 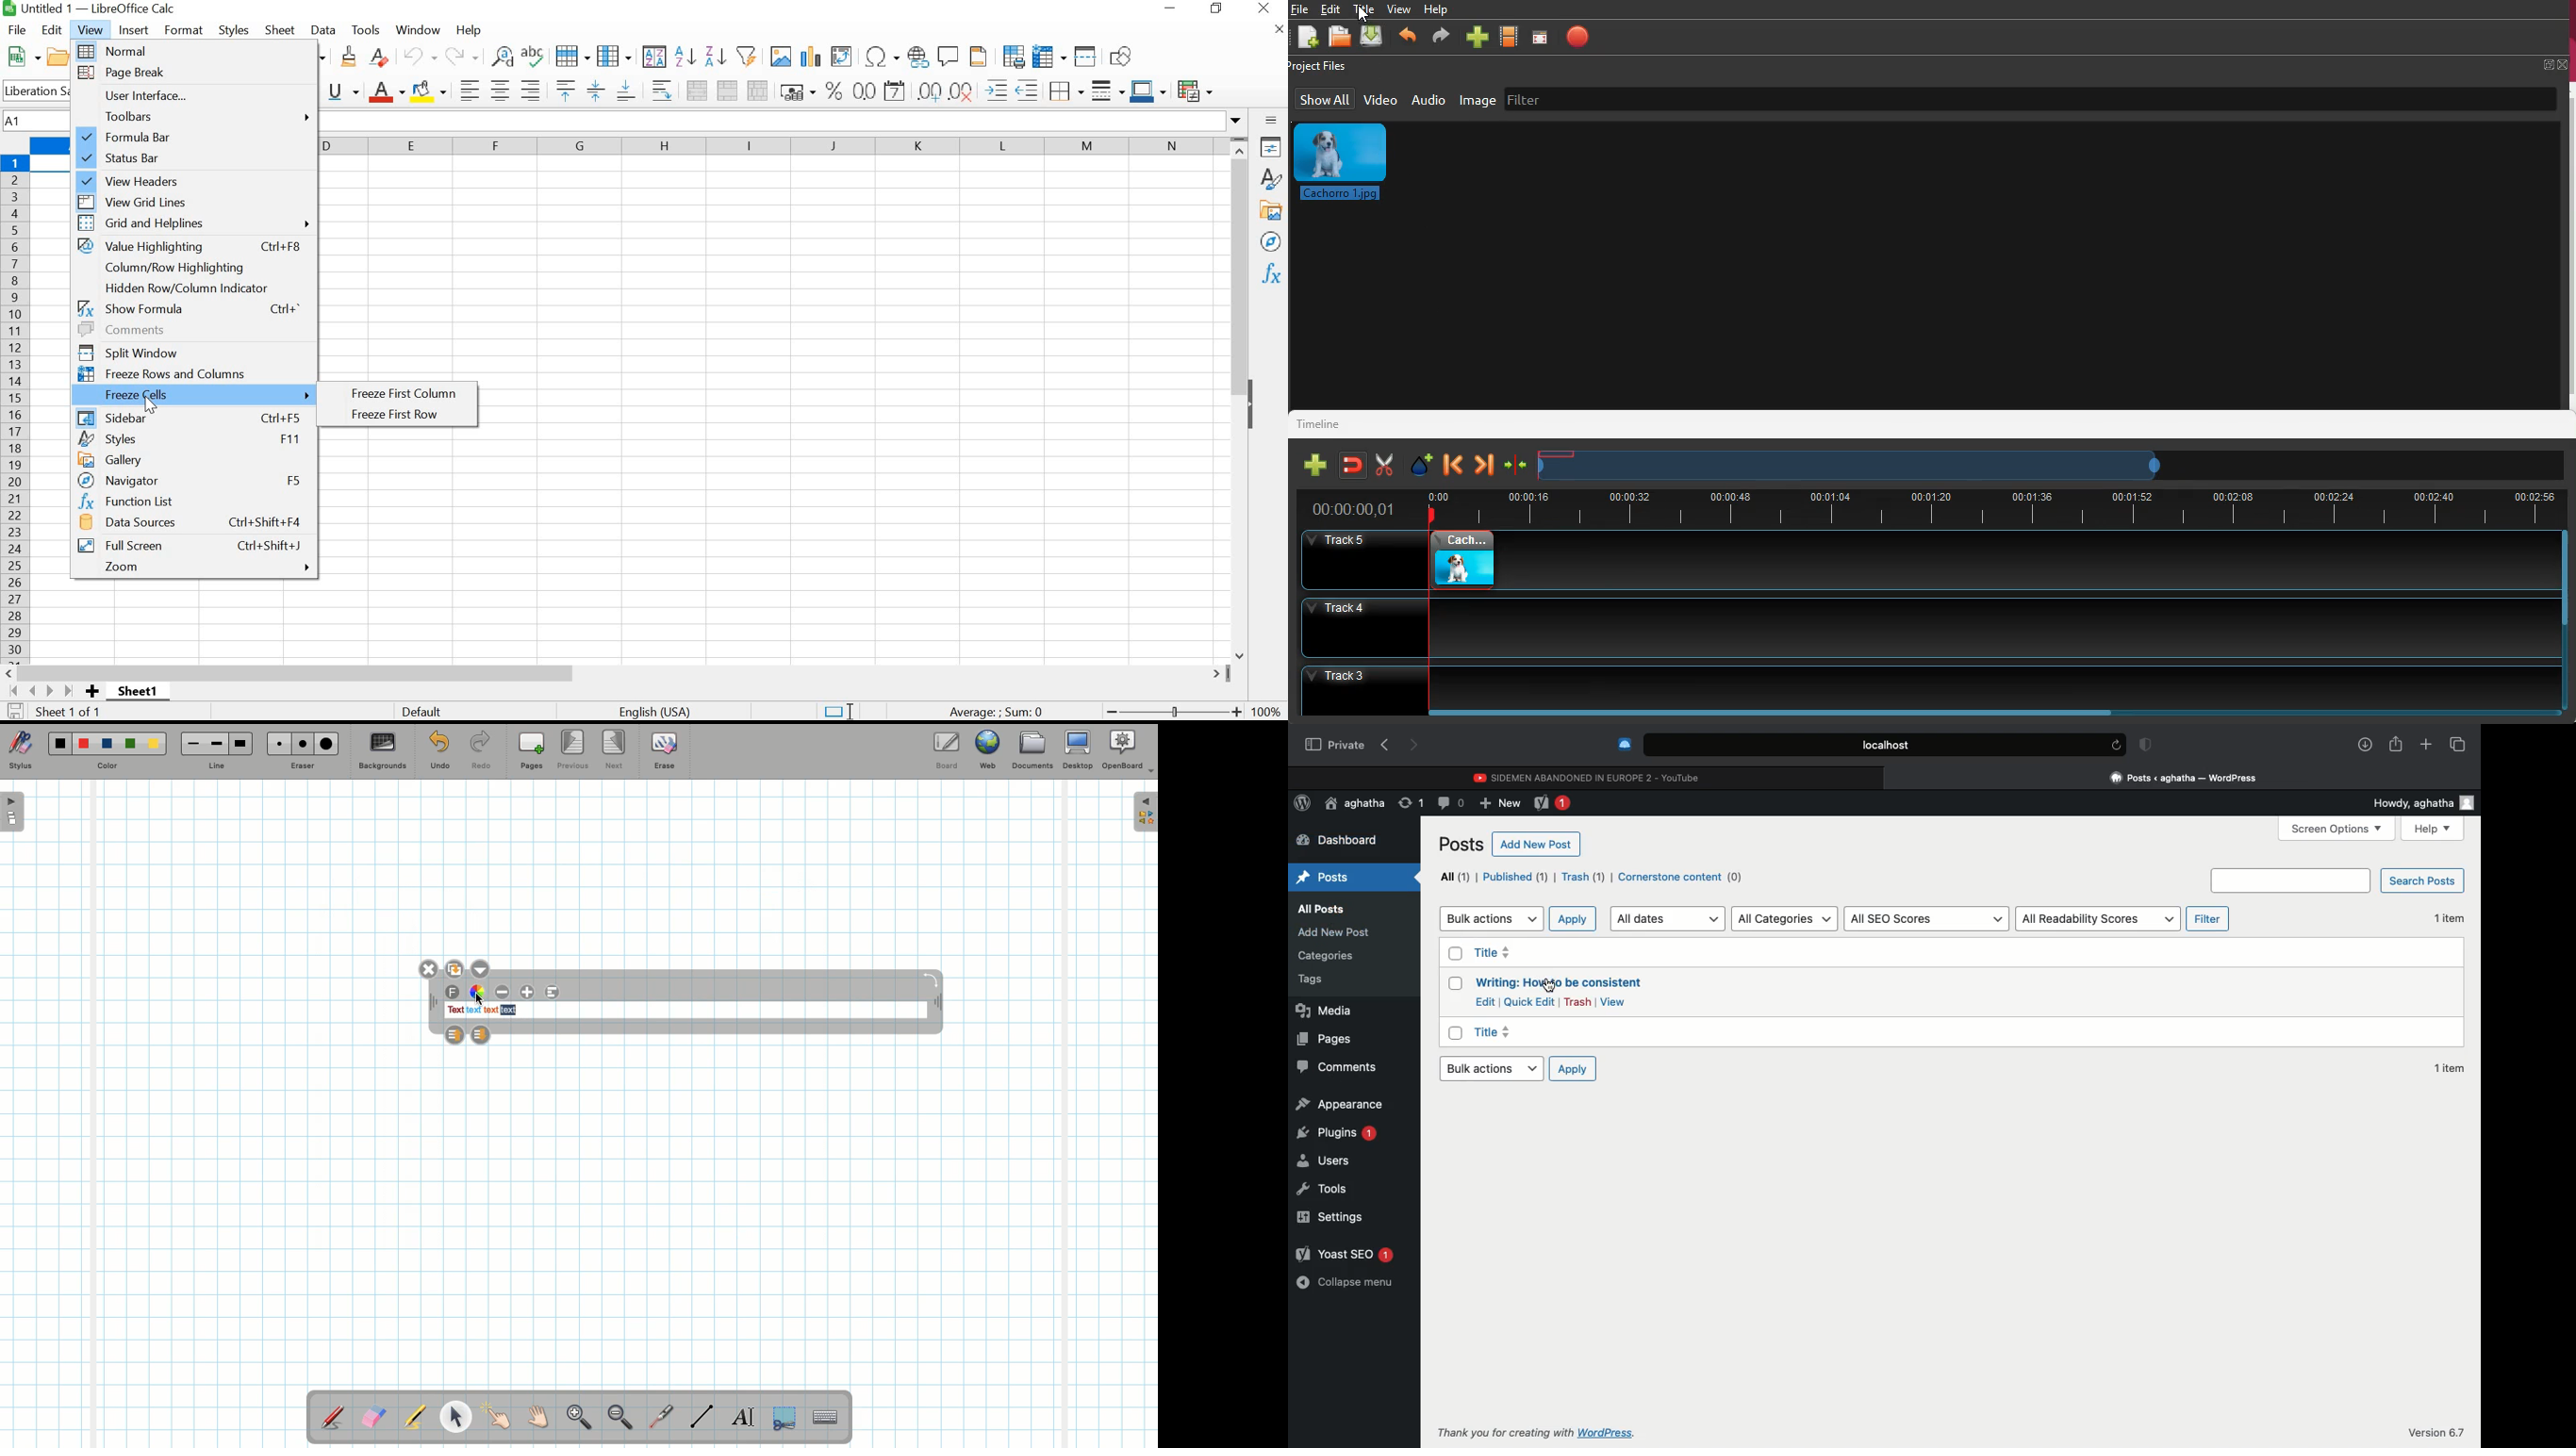 What do you see at coordinates (216, 743) in the screenshot?
I see `Medium line` at bounding box center [216, 743].